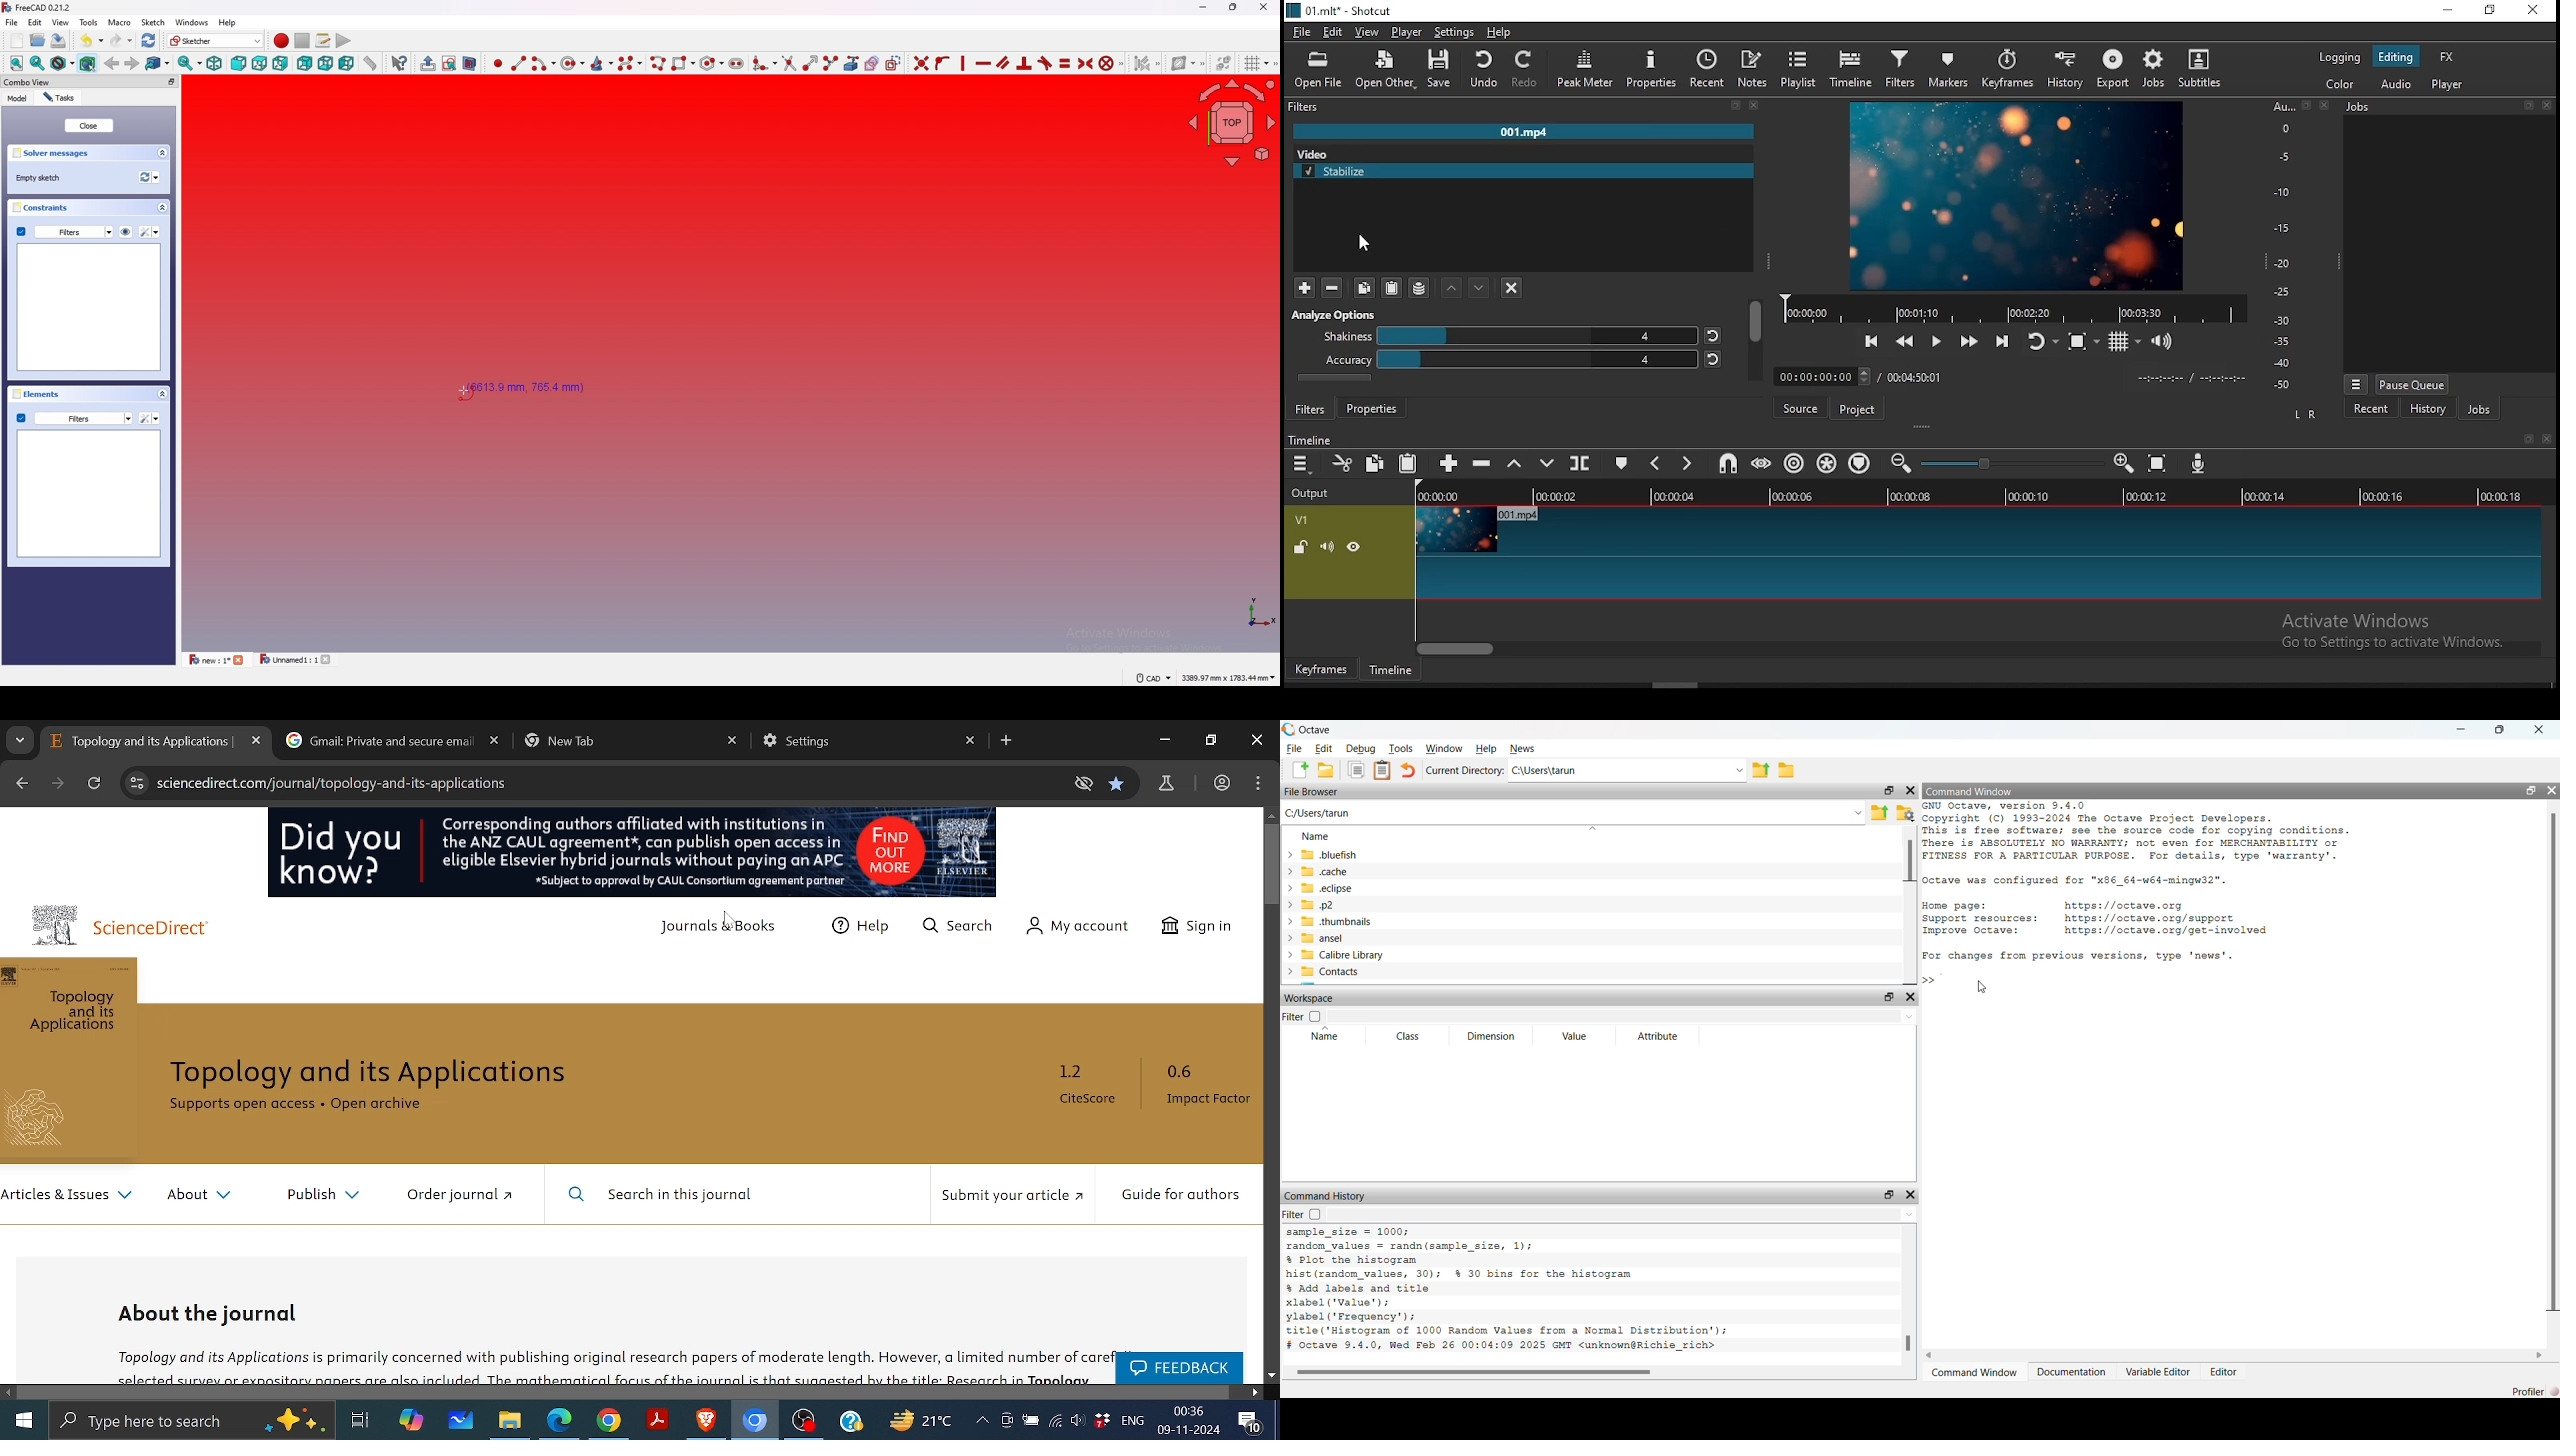 The width and height of the screenshot is (2576, 1456). What do you see at coordinates (716, 931) in the screenshot?
I see `journal and books` at bounding box center [716, 931].